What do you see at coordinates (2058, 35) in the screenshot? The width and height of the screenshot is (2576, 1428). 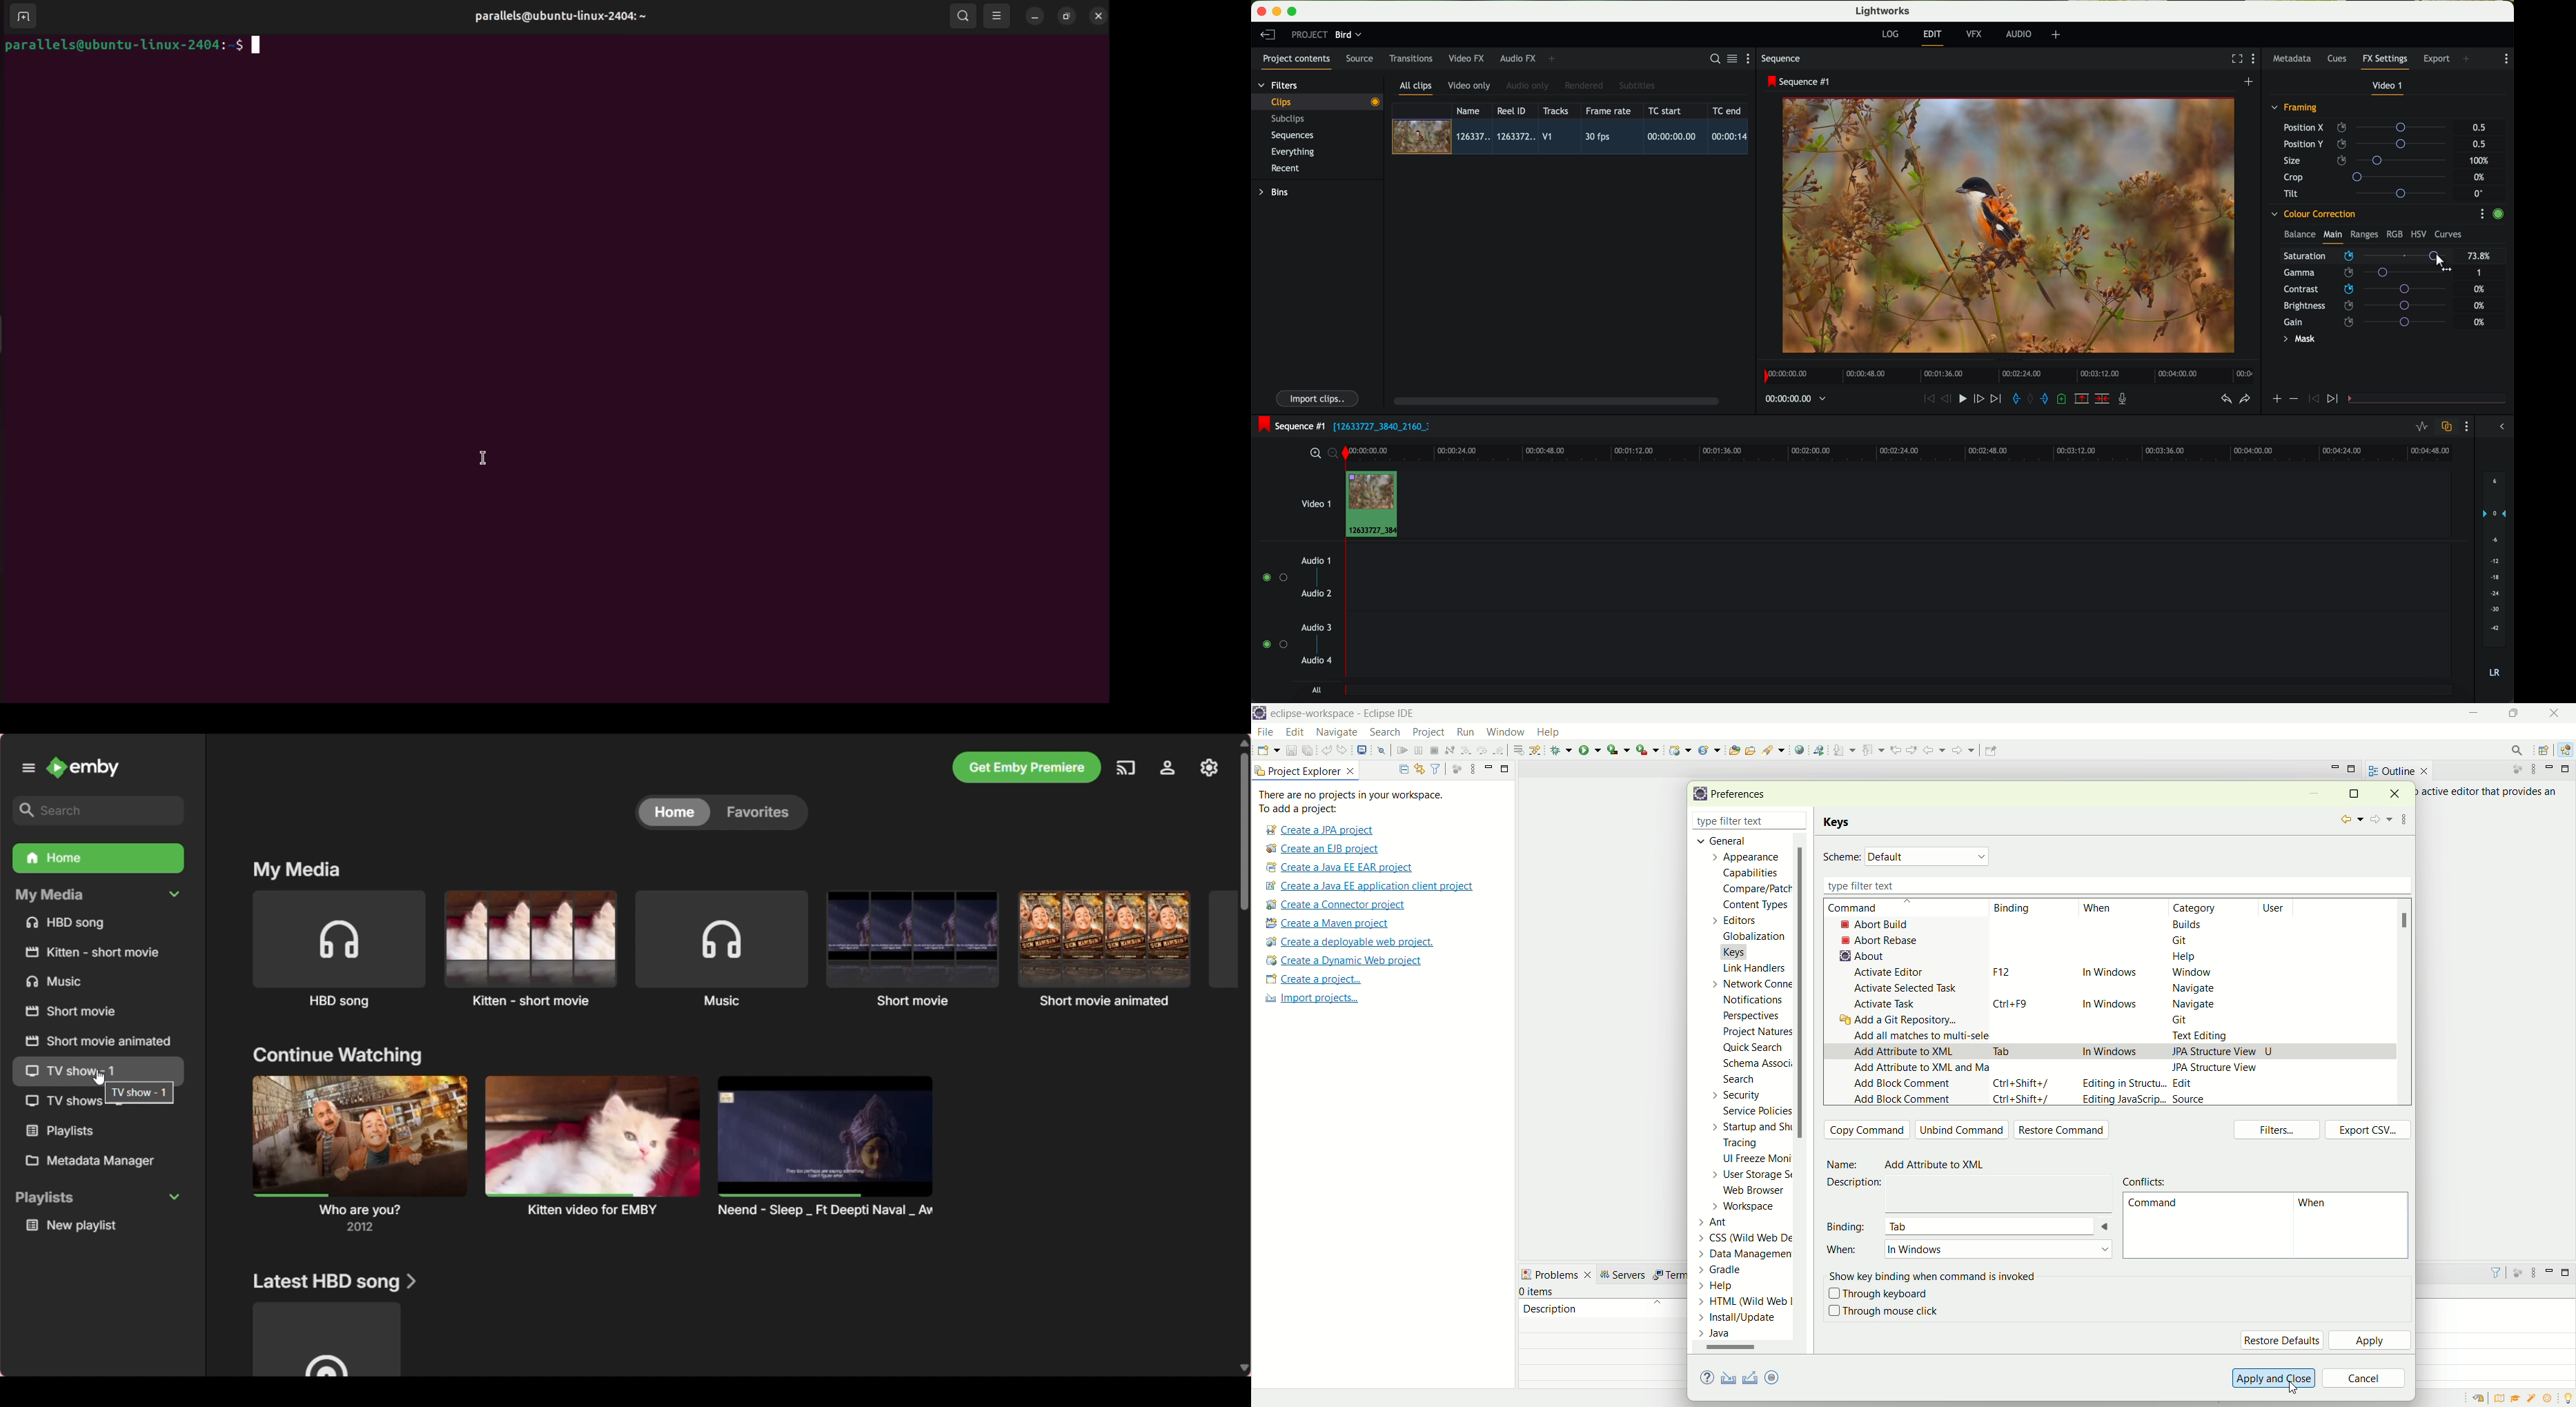 I see `add, remove and create layouts` at bounding box center [2058, 35].